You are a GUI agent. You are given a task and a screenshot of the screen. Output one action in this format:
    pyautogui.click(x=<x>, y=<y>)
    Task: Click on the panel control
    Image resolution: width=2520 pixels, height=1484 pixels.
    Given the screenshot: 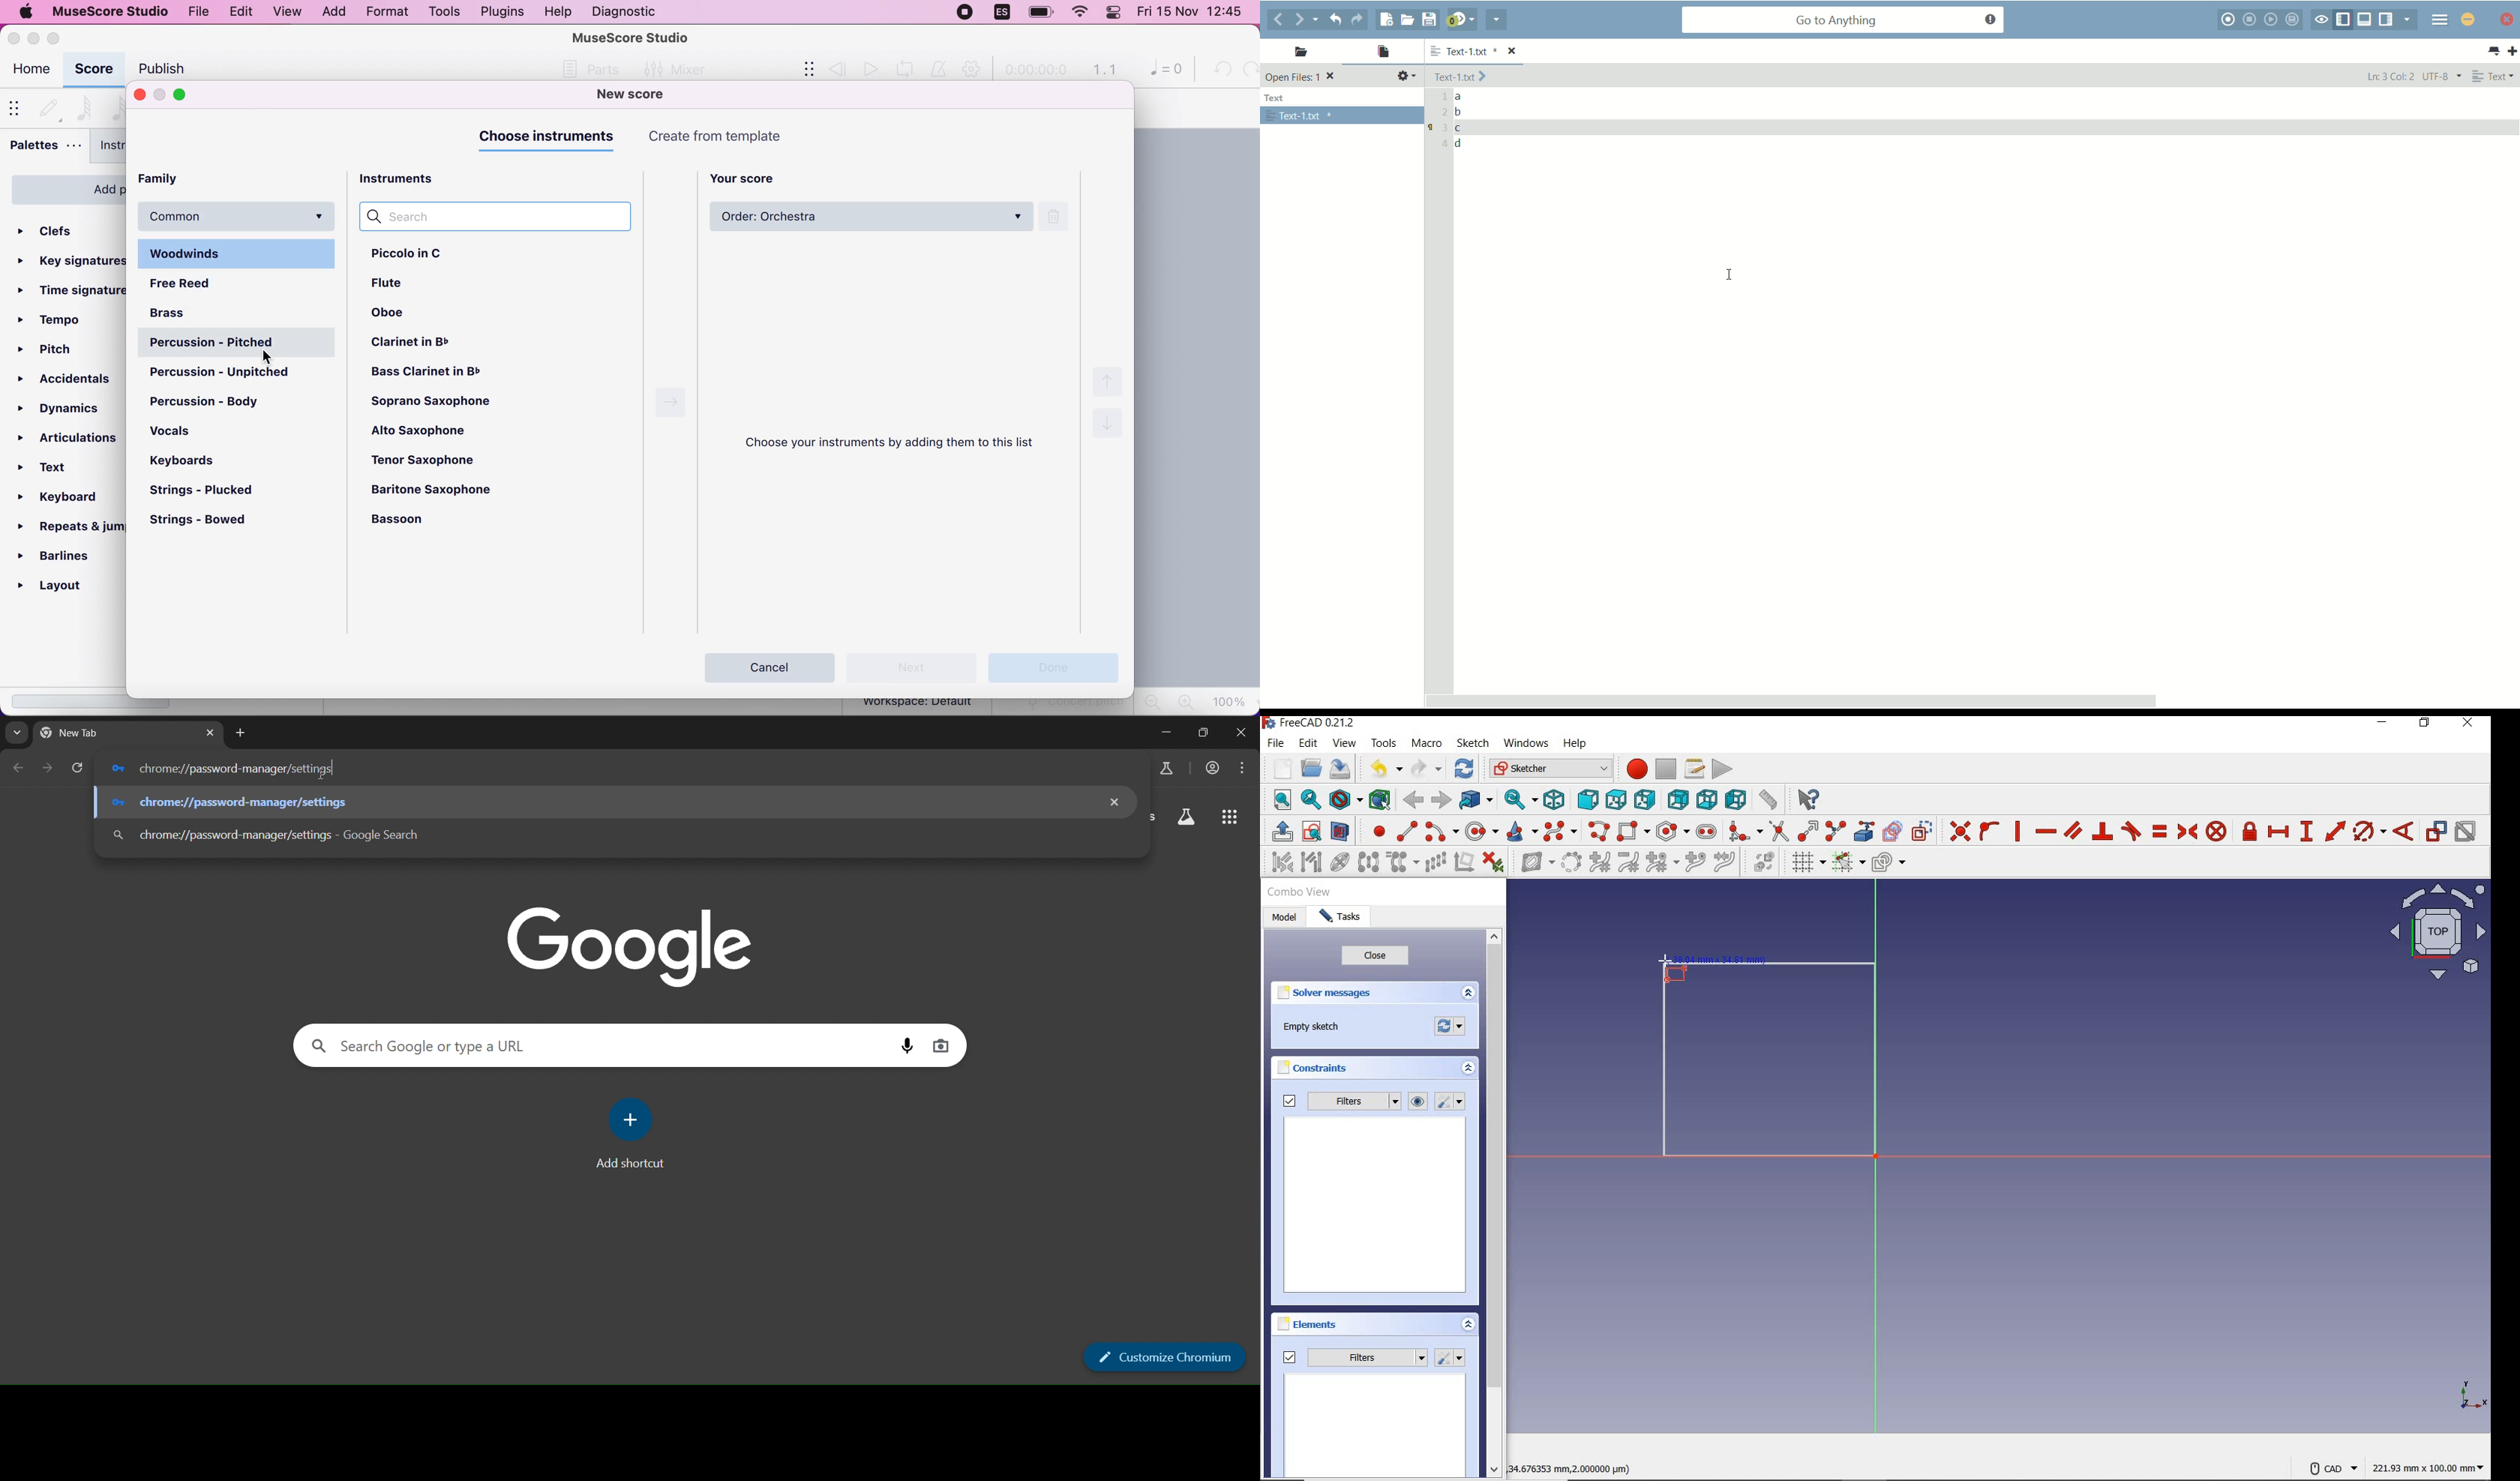 What is the action you would take?
    pyautogui.click(x=1115, y=13)
    